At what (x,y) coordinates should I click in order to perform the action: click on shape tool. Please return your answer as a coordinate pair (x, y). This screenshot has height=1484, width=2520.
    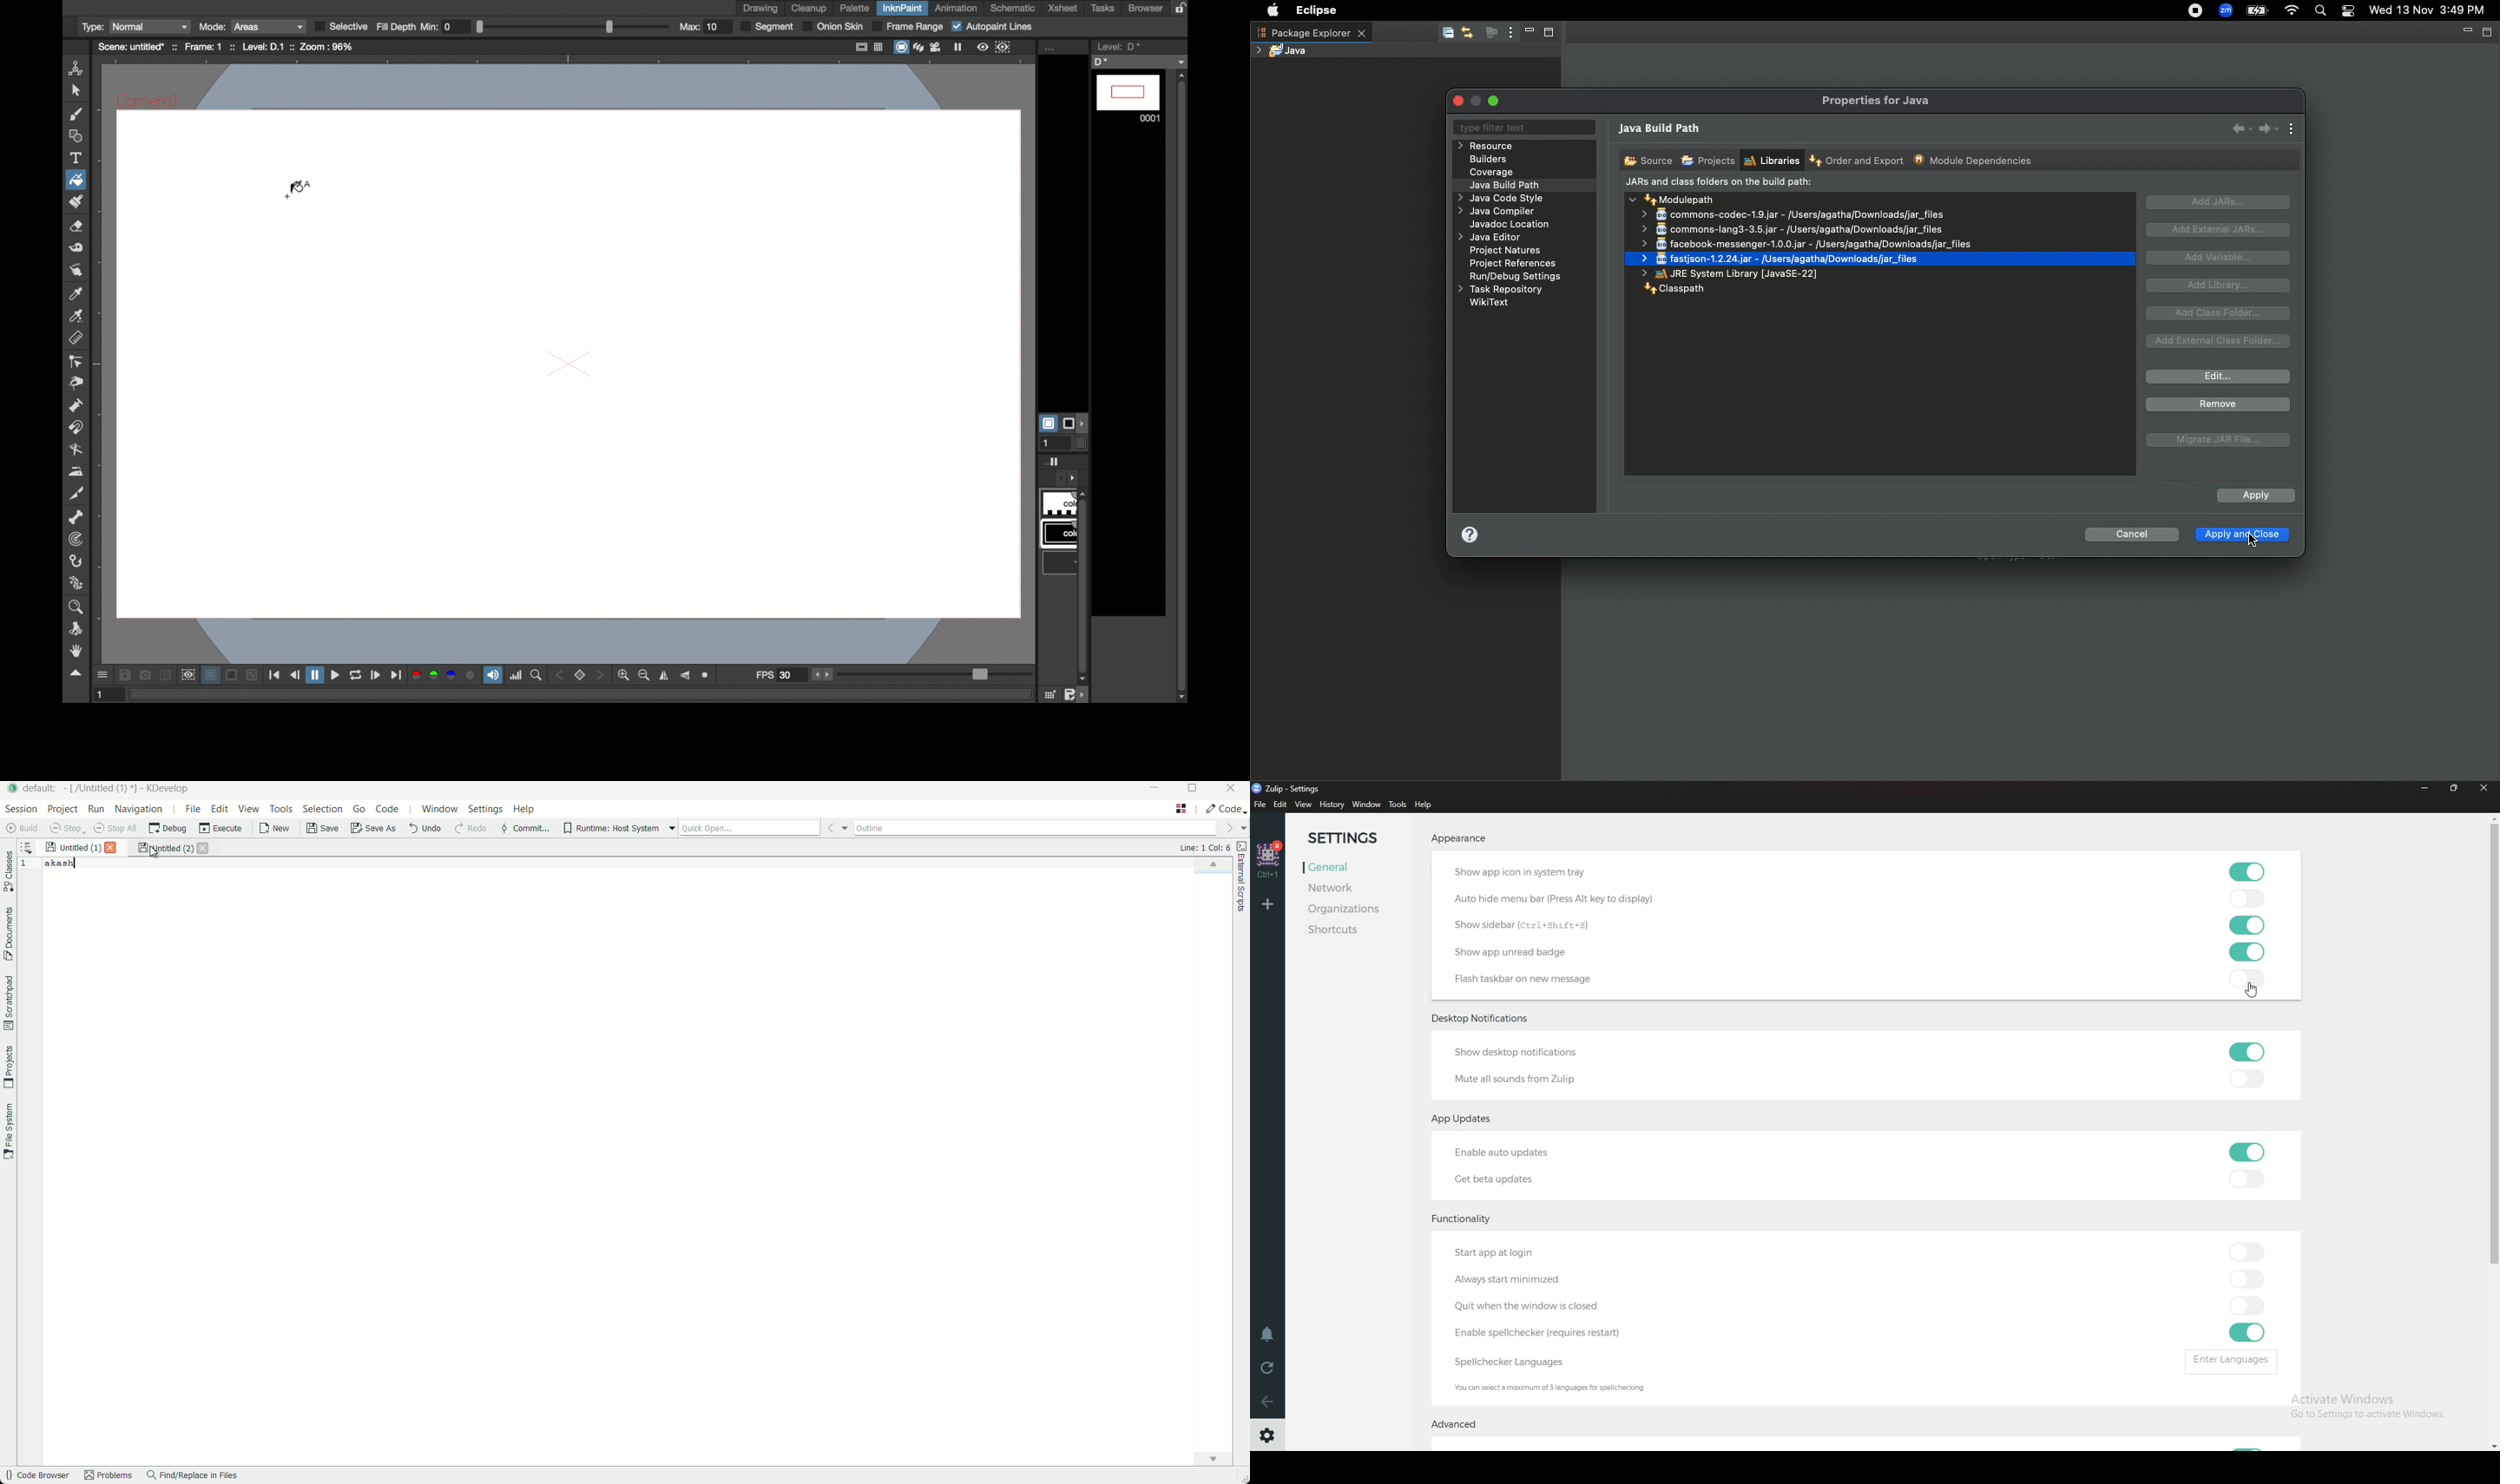
    Looking at the image, I should click on (74, 135).